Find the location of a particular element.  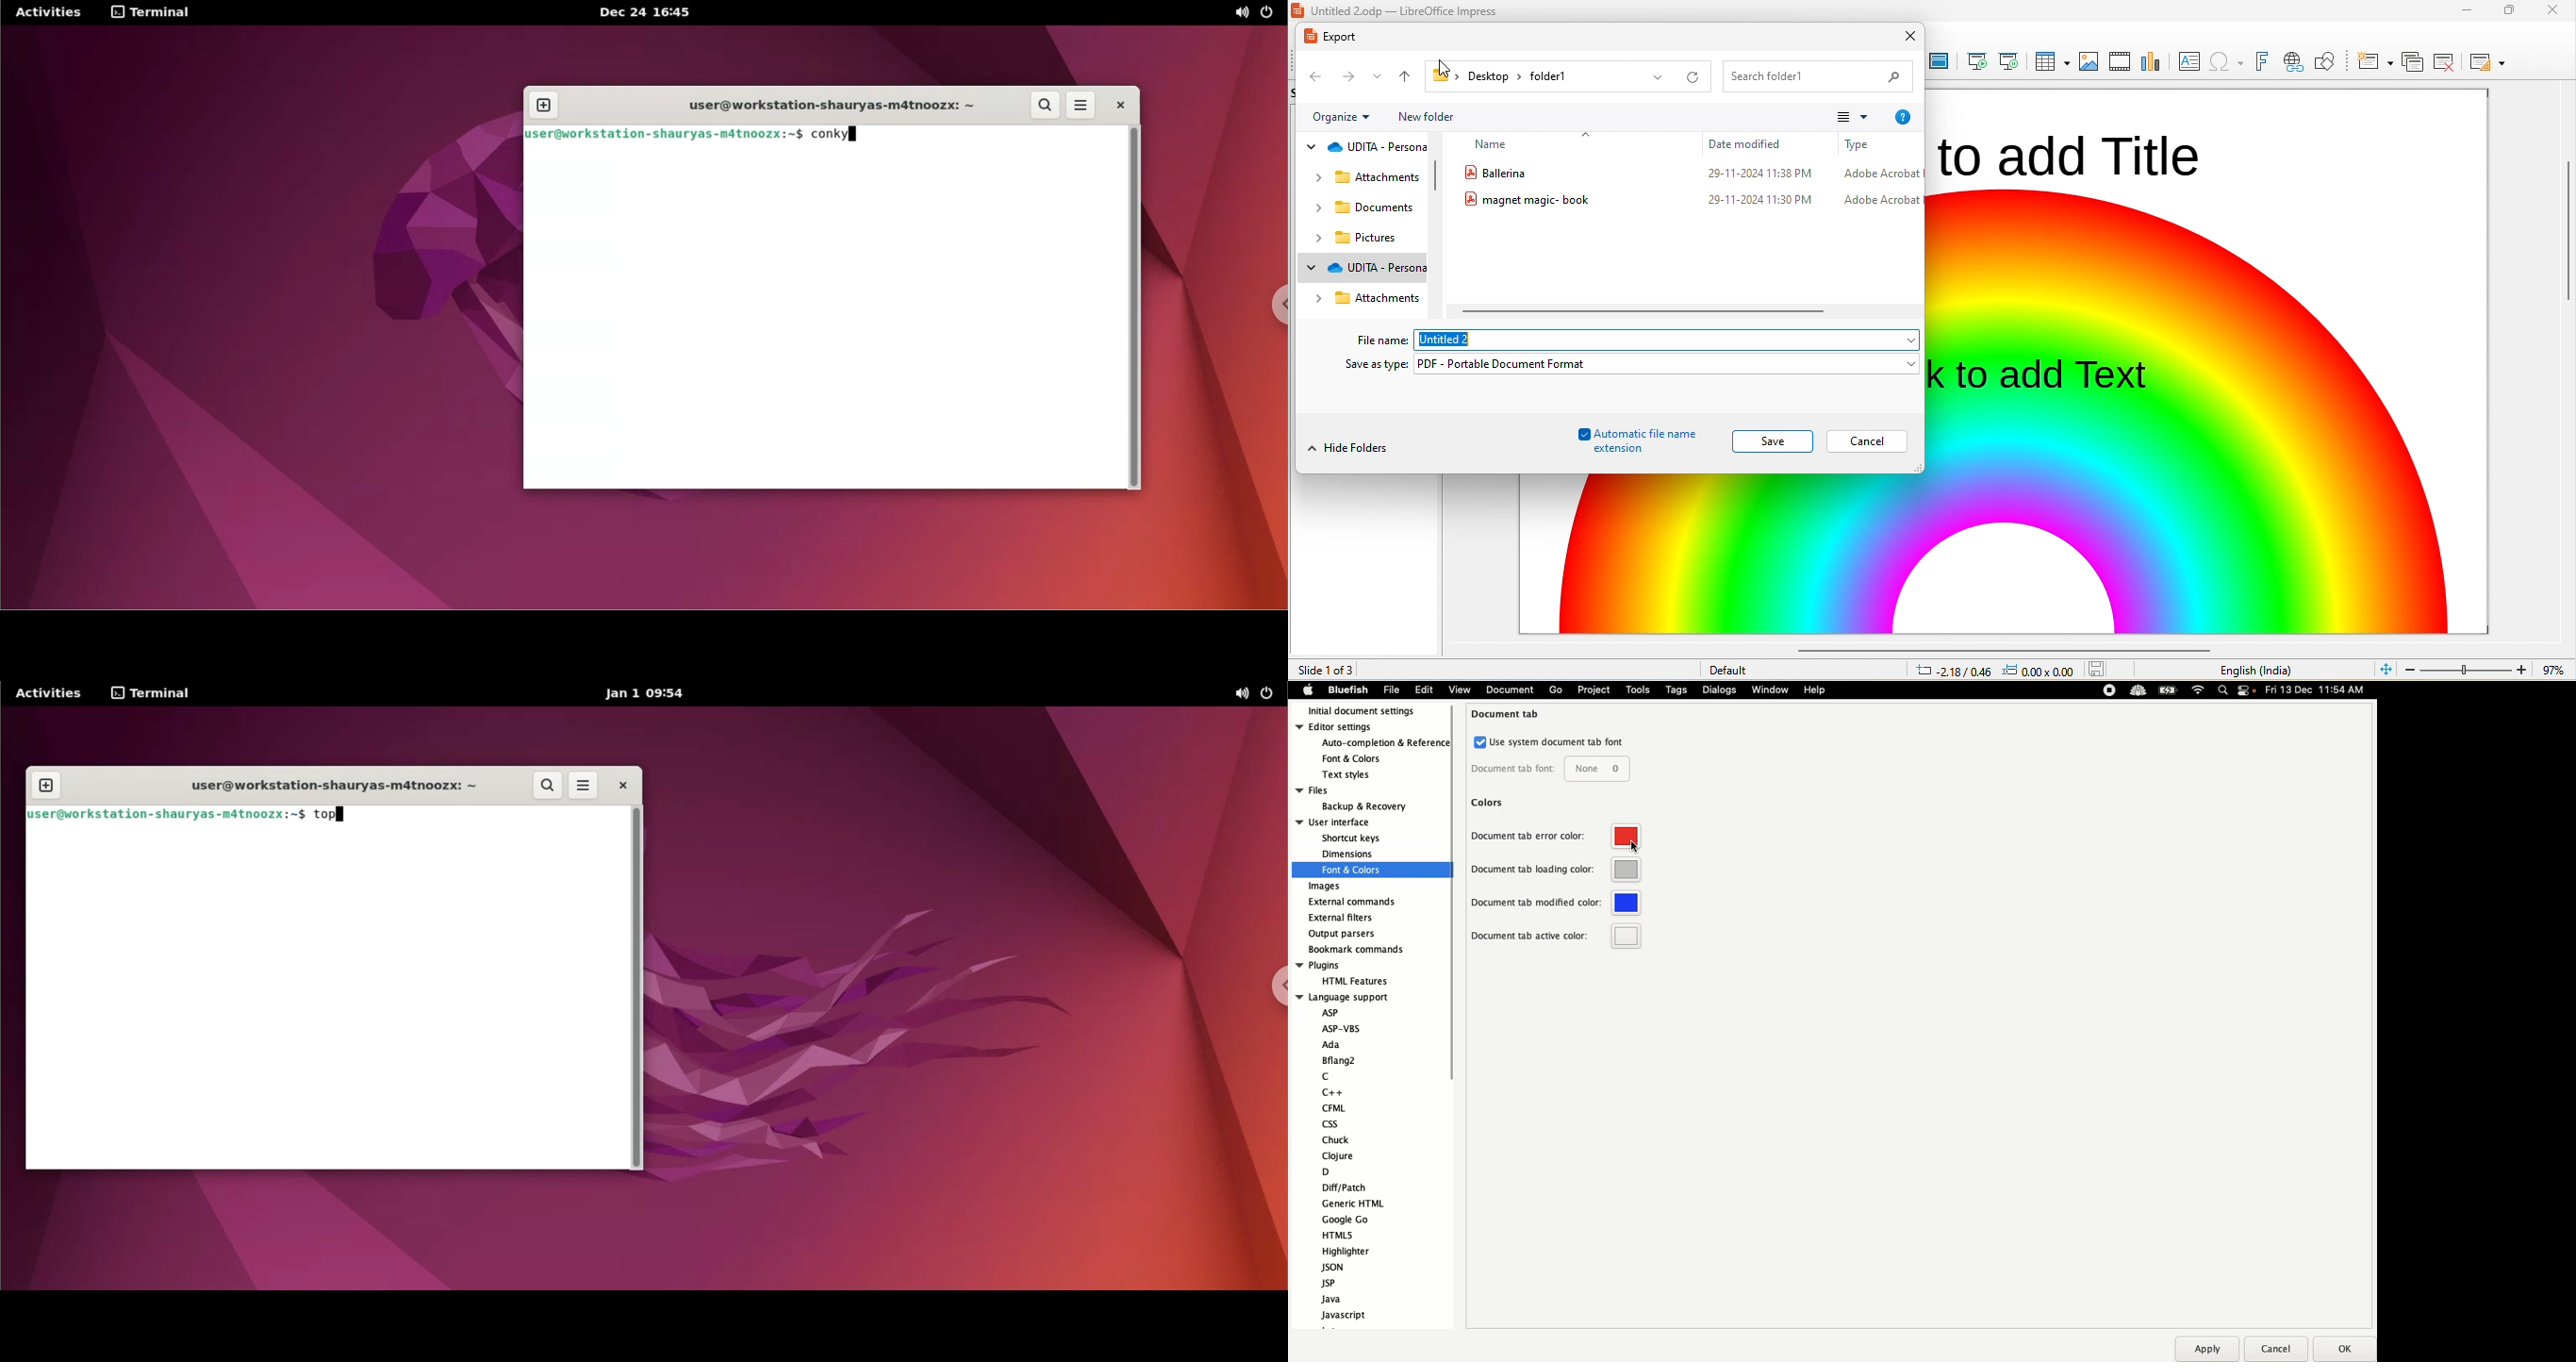

files in the folder is located at coordinates (1691, 171).